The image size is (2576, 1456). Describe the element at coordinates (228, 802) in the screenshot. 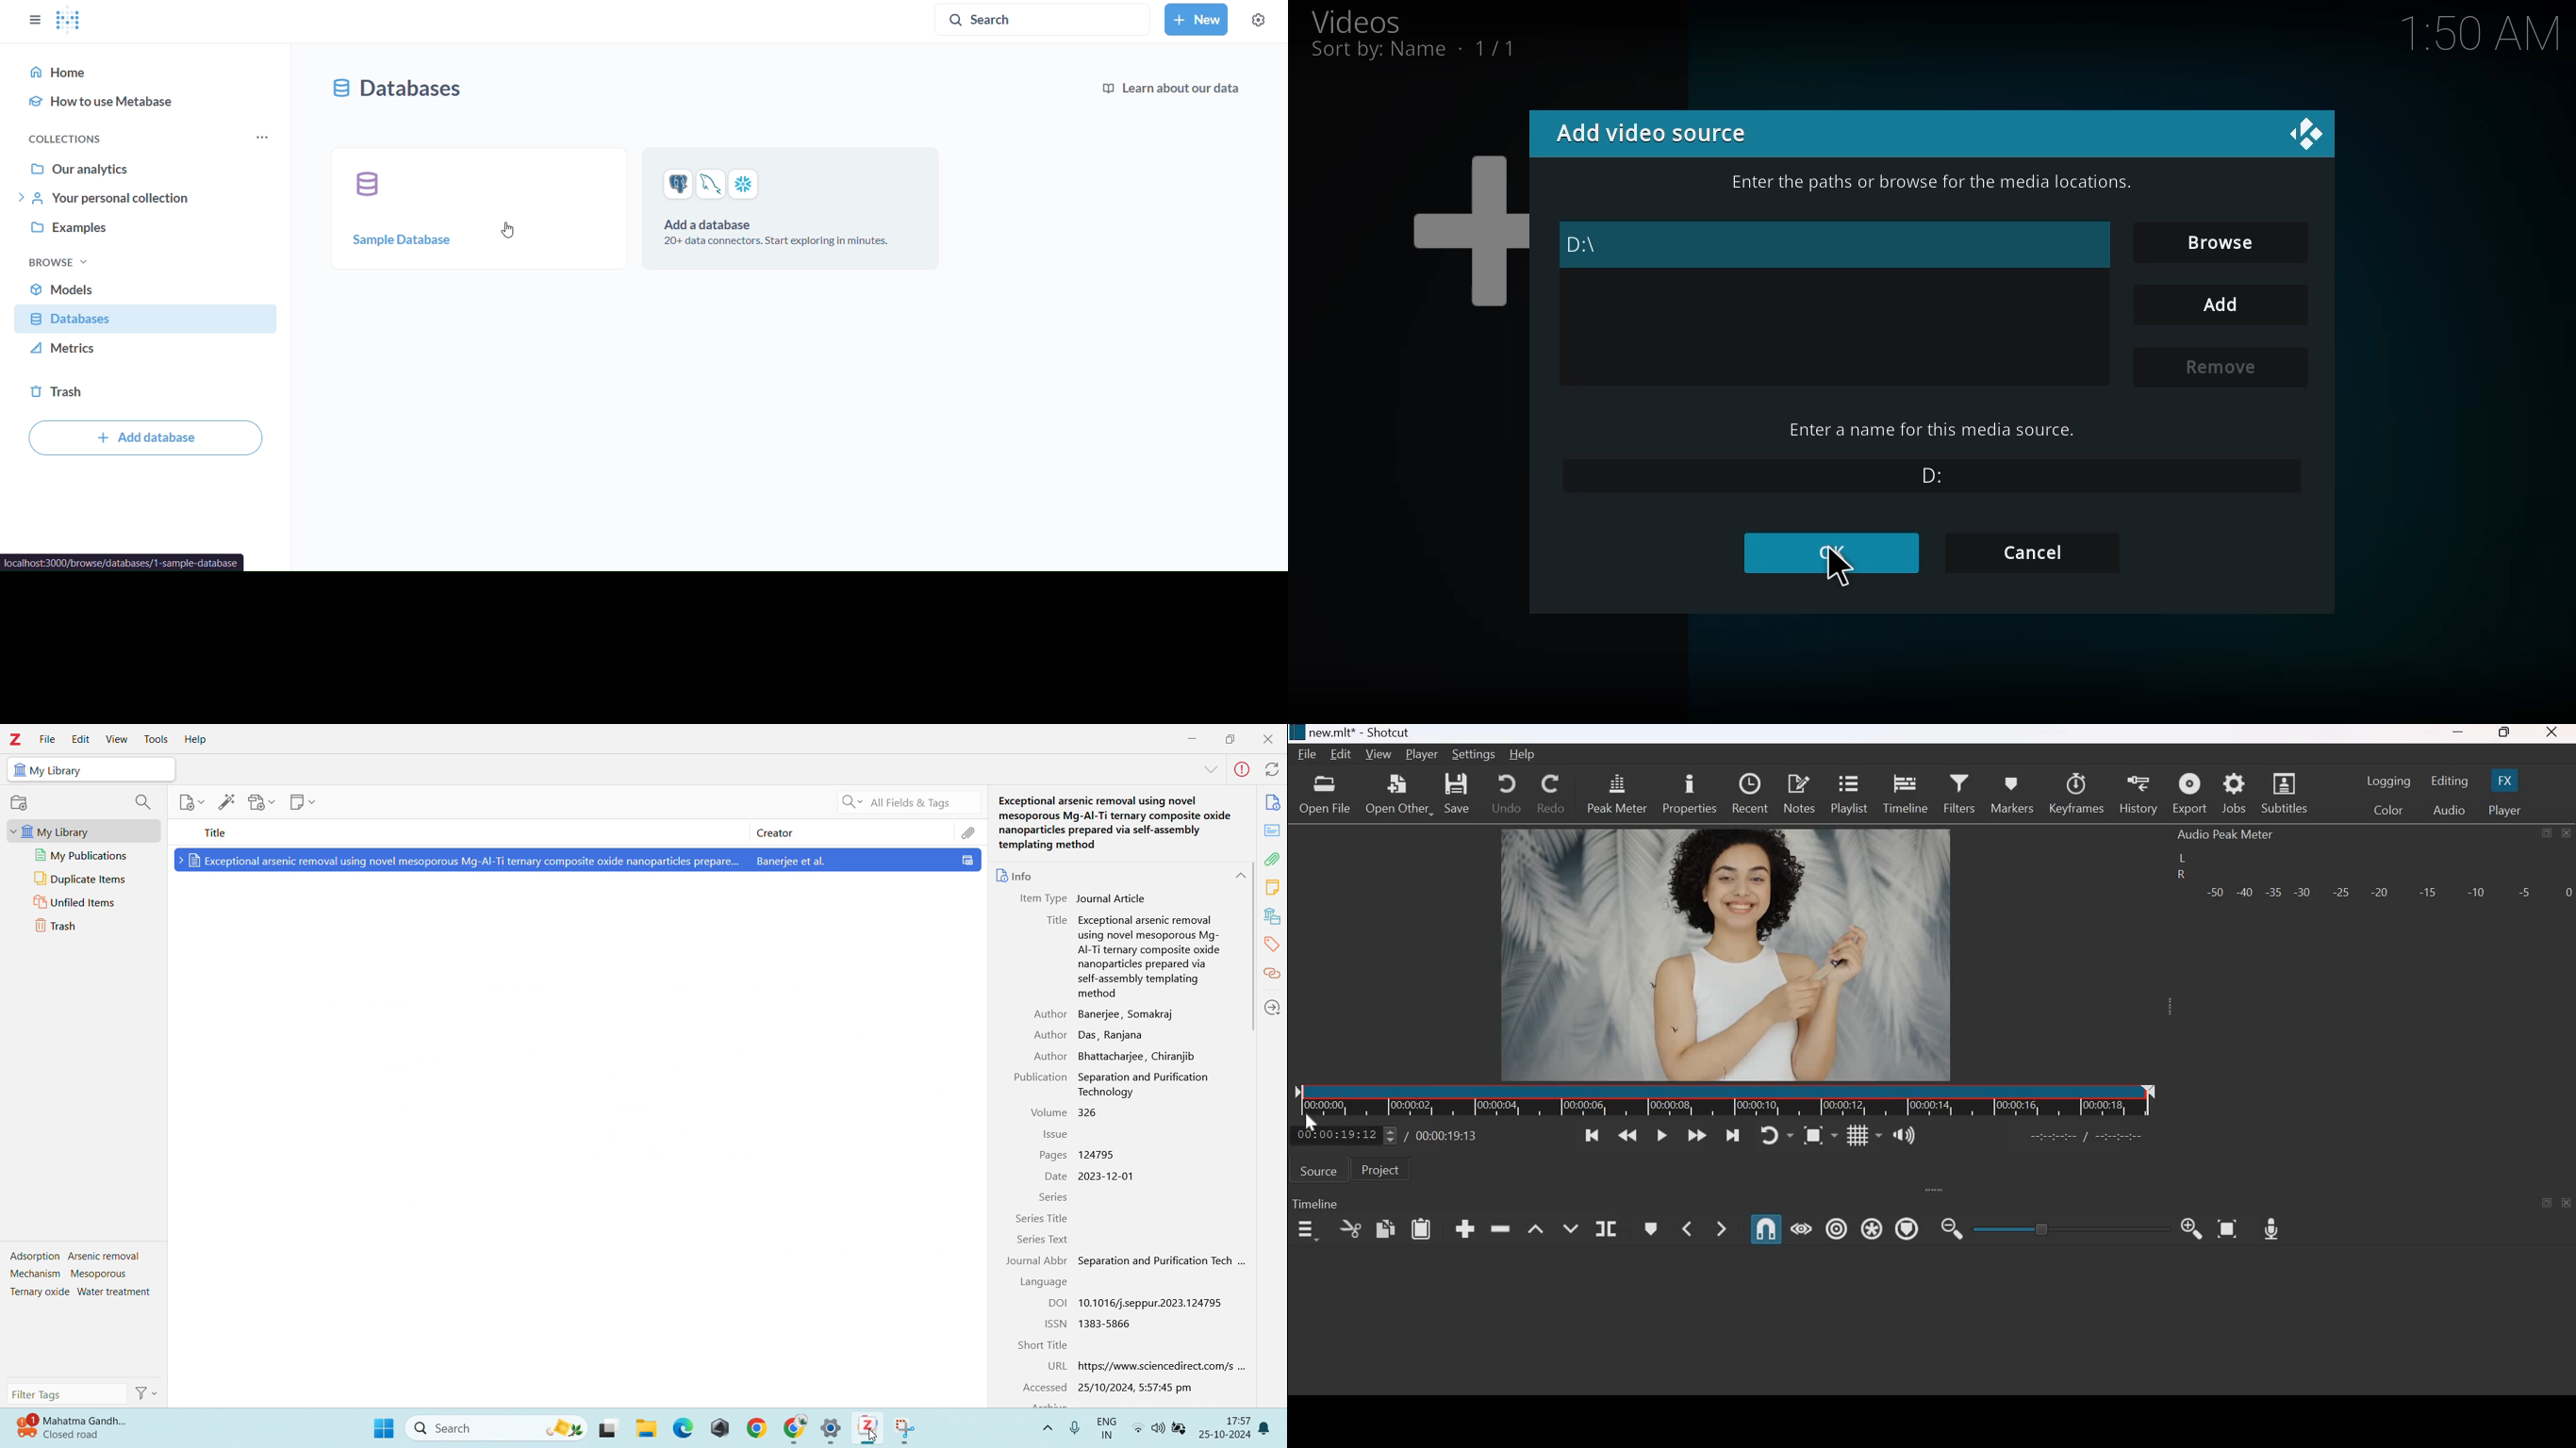

I see `add item by identifiers` at that location.